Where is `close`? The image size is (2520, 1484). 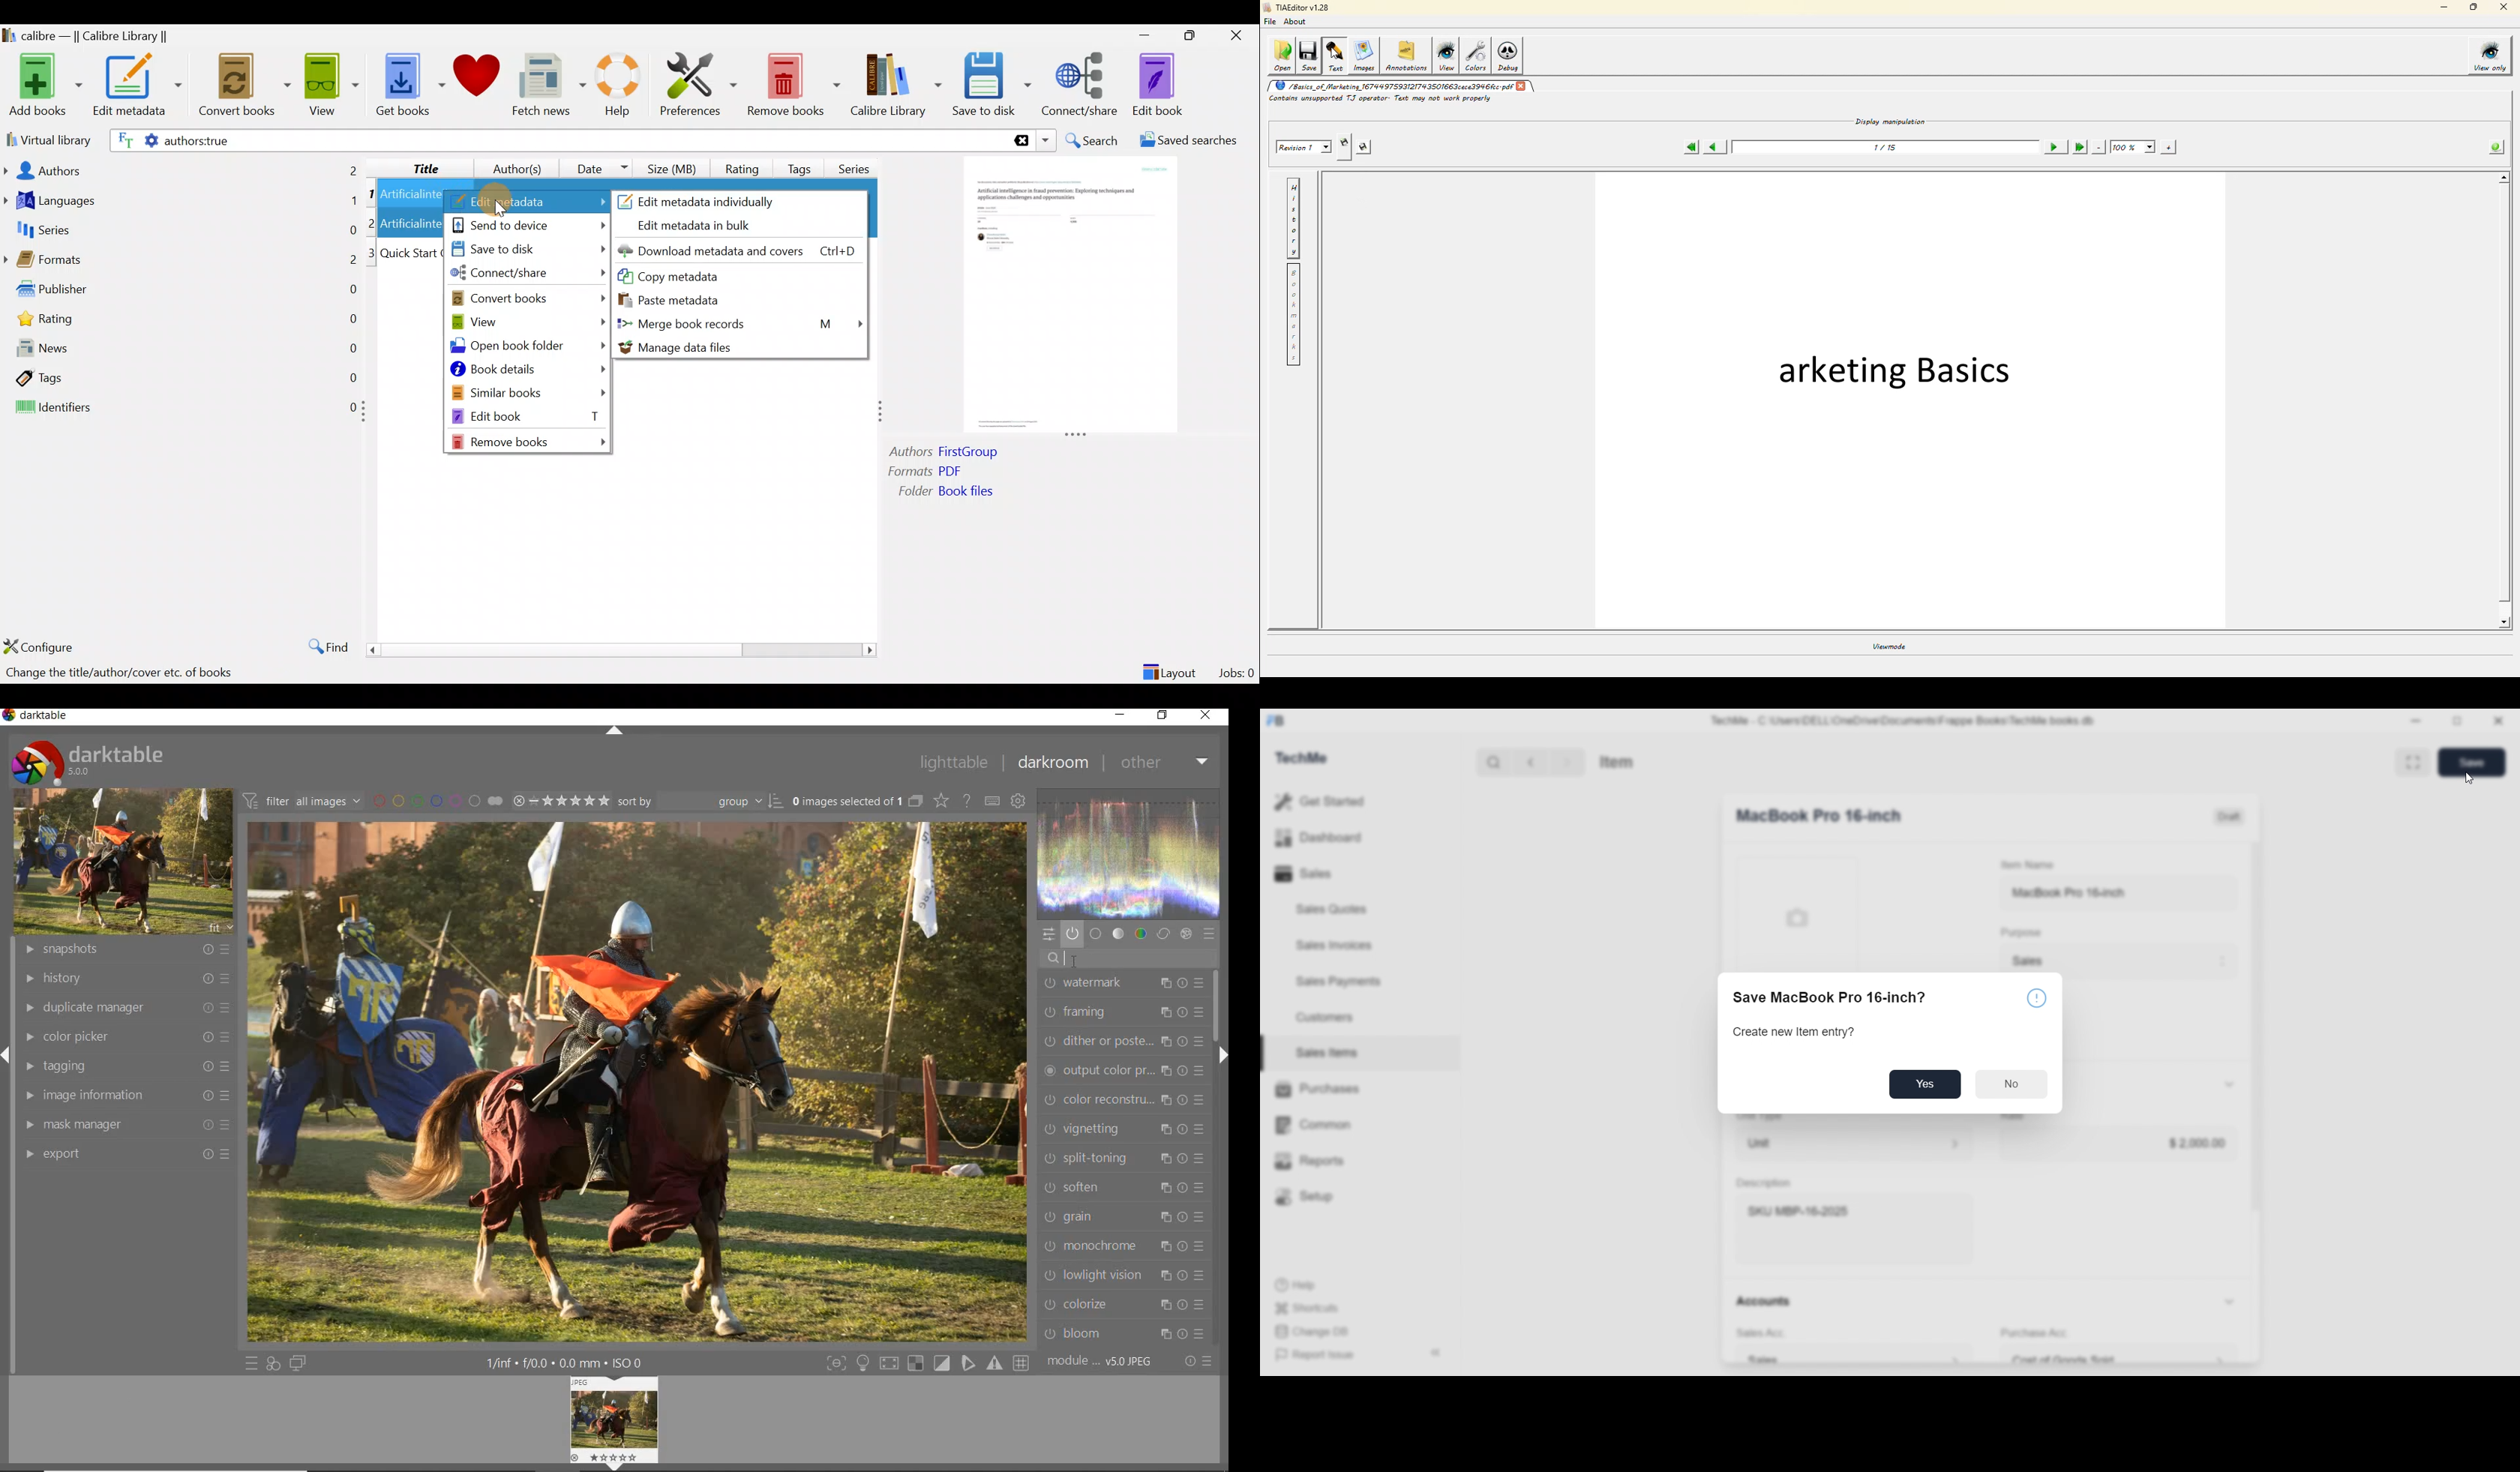
close is located at coordinates (1207, 716).